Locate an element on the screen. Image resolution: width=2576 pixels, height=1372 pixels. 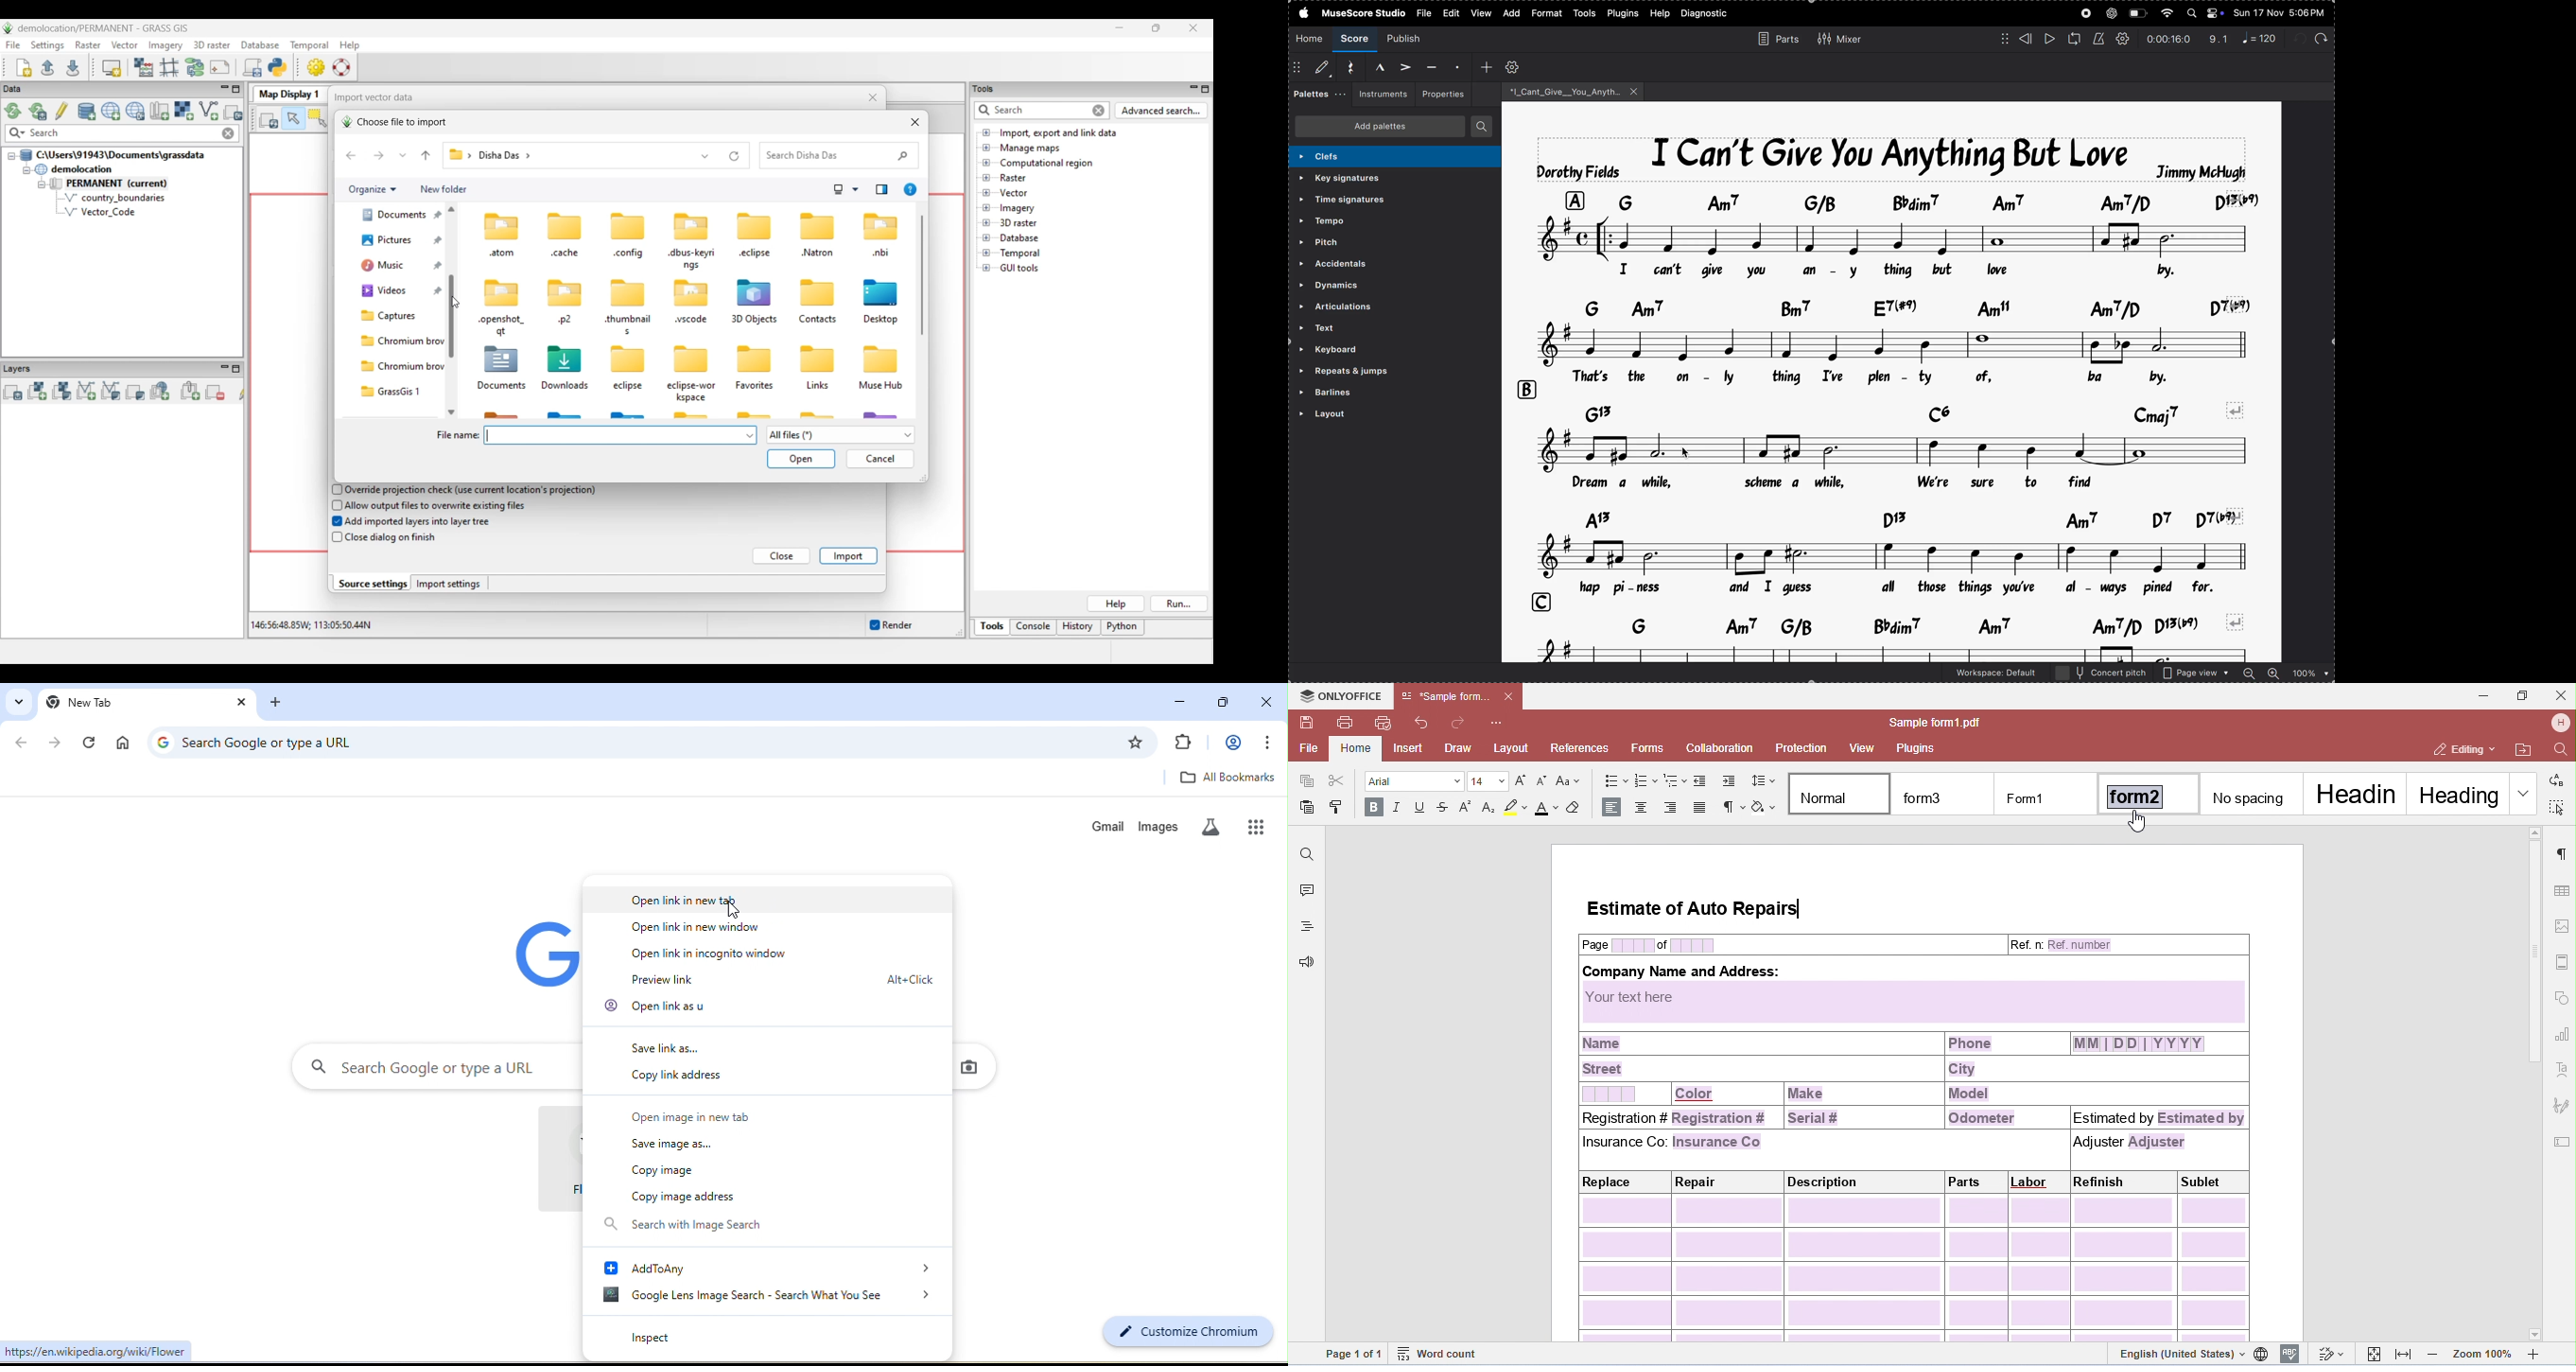
key notes is located at coordinates (1895, 625).